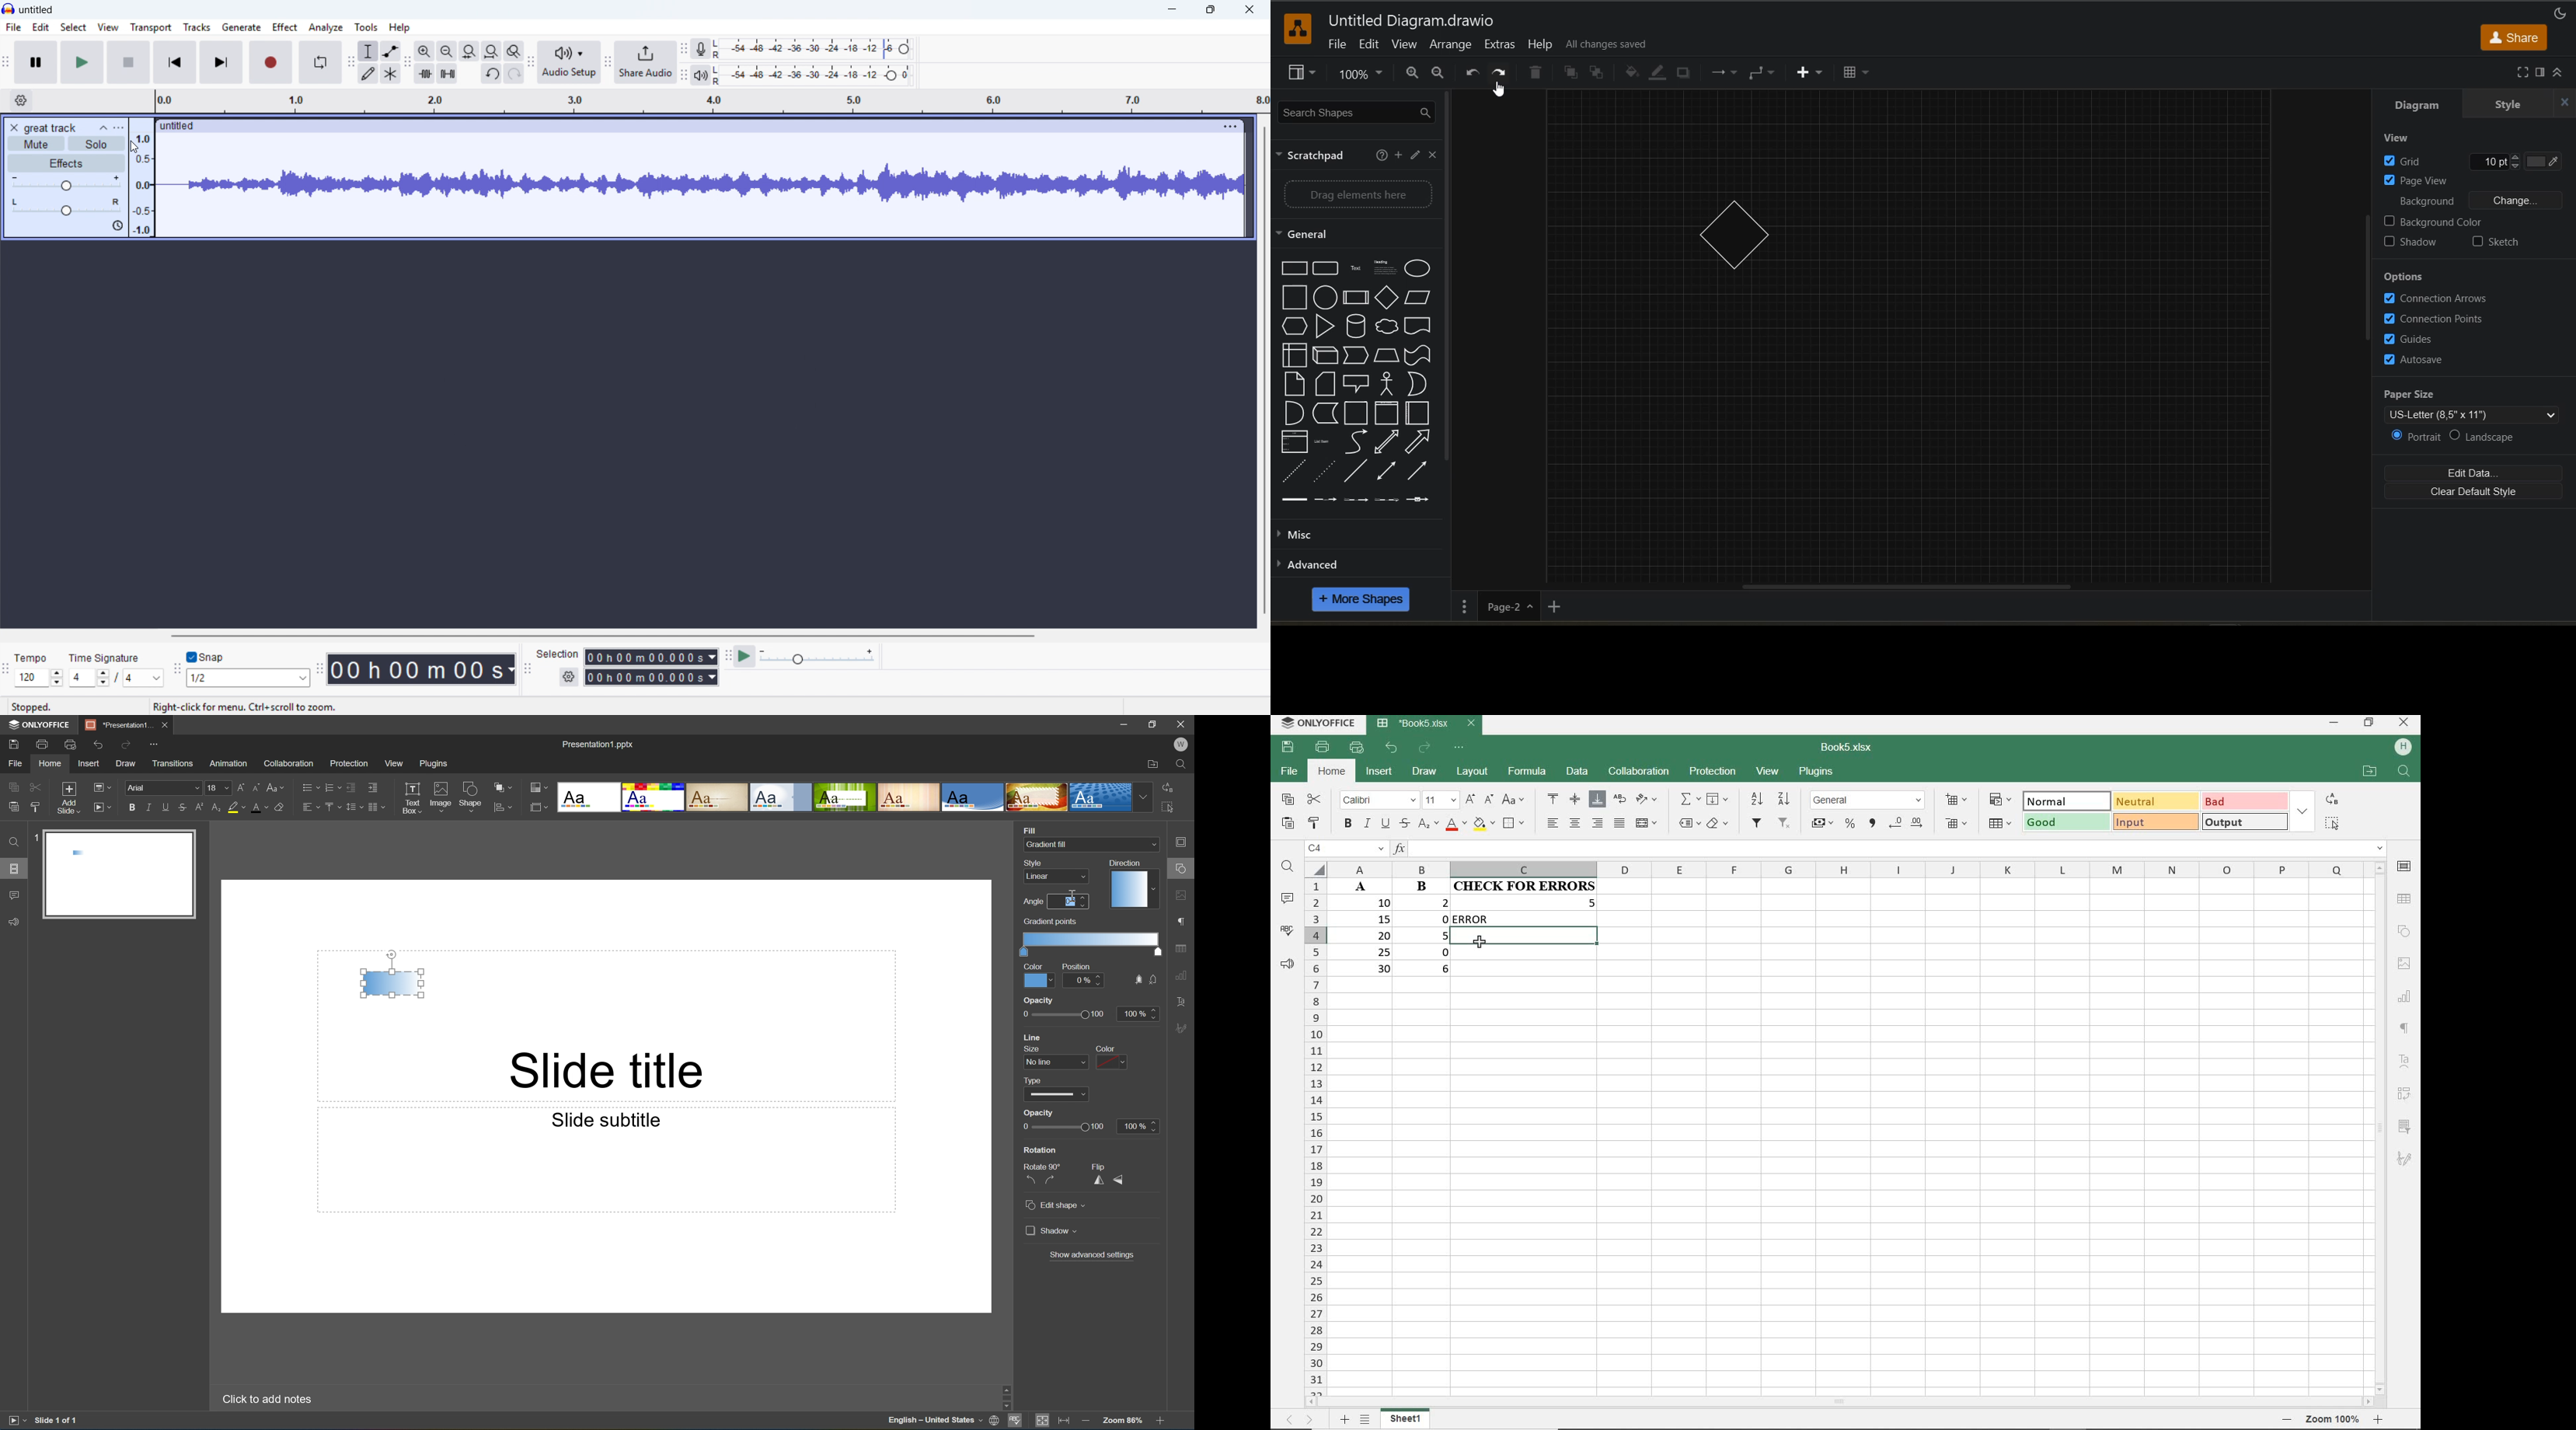 This screenshot has width=2576, height=1456. Describe the element at coordinates (1030, 829) in the screenshot. I see `Fill` at that location.